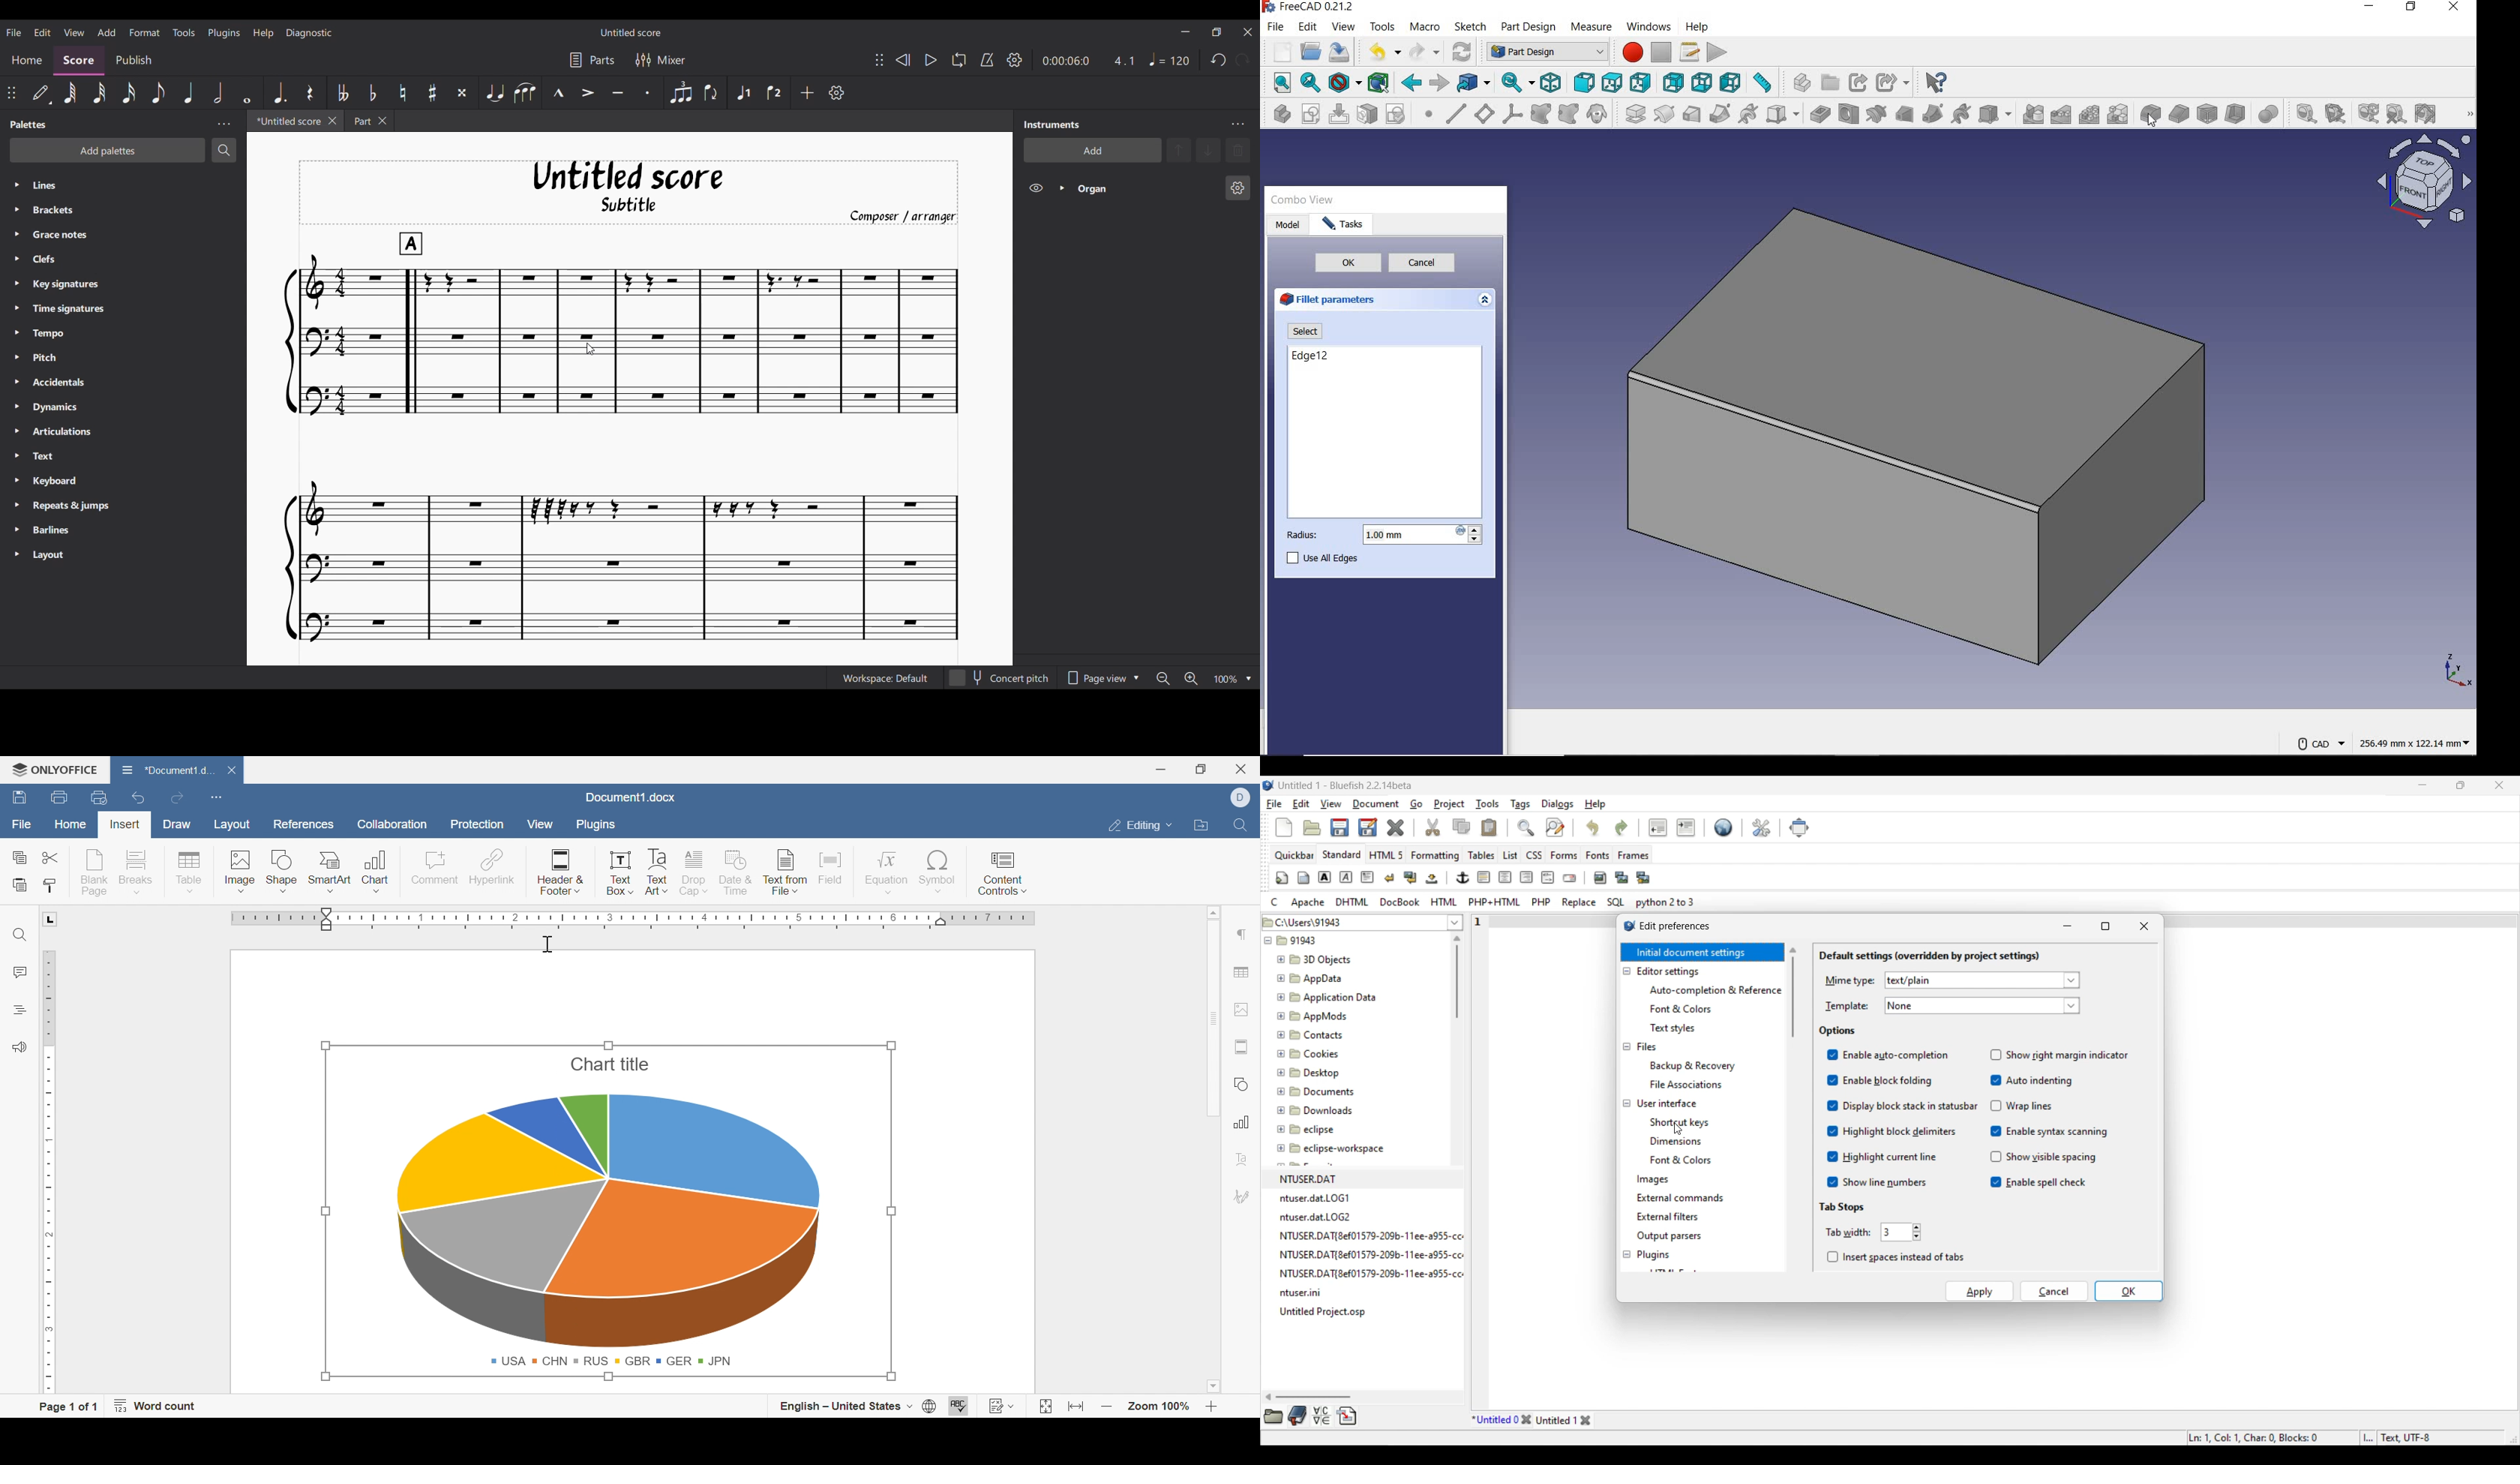 The width and height of the screenshot is (2520, 1484). What do you see at coordinates (1843, 1207) in the screenshot?
I see `Section title` at bounding box center [1843, 1207].